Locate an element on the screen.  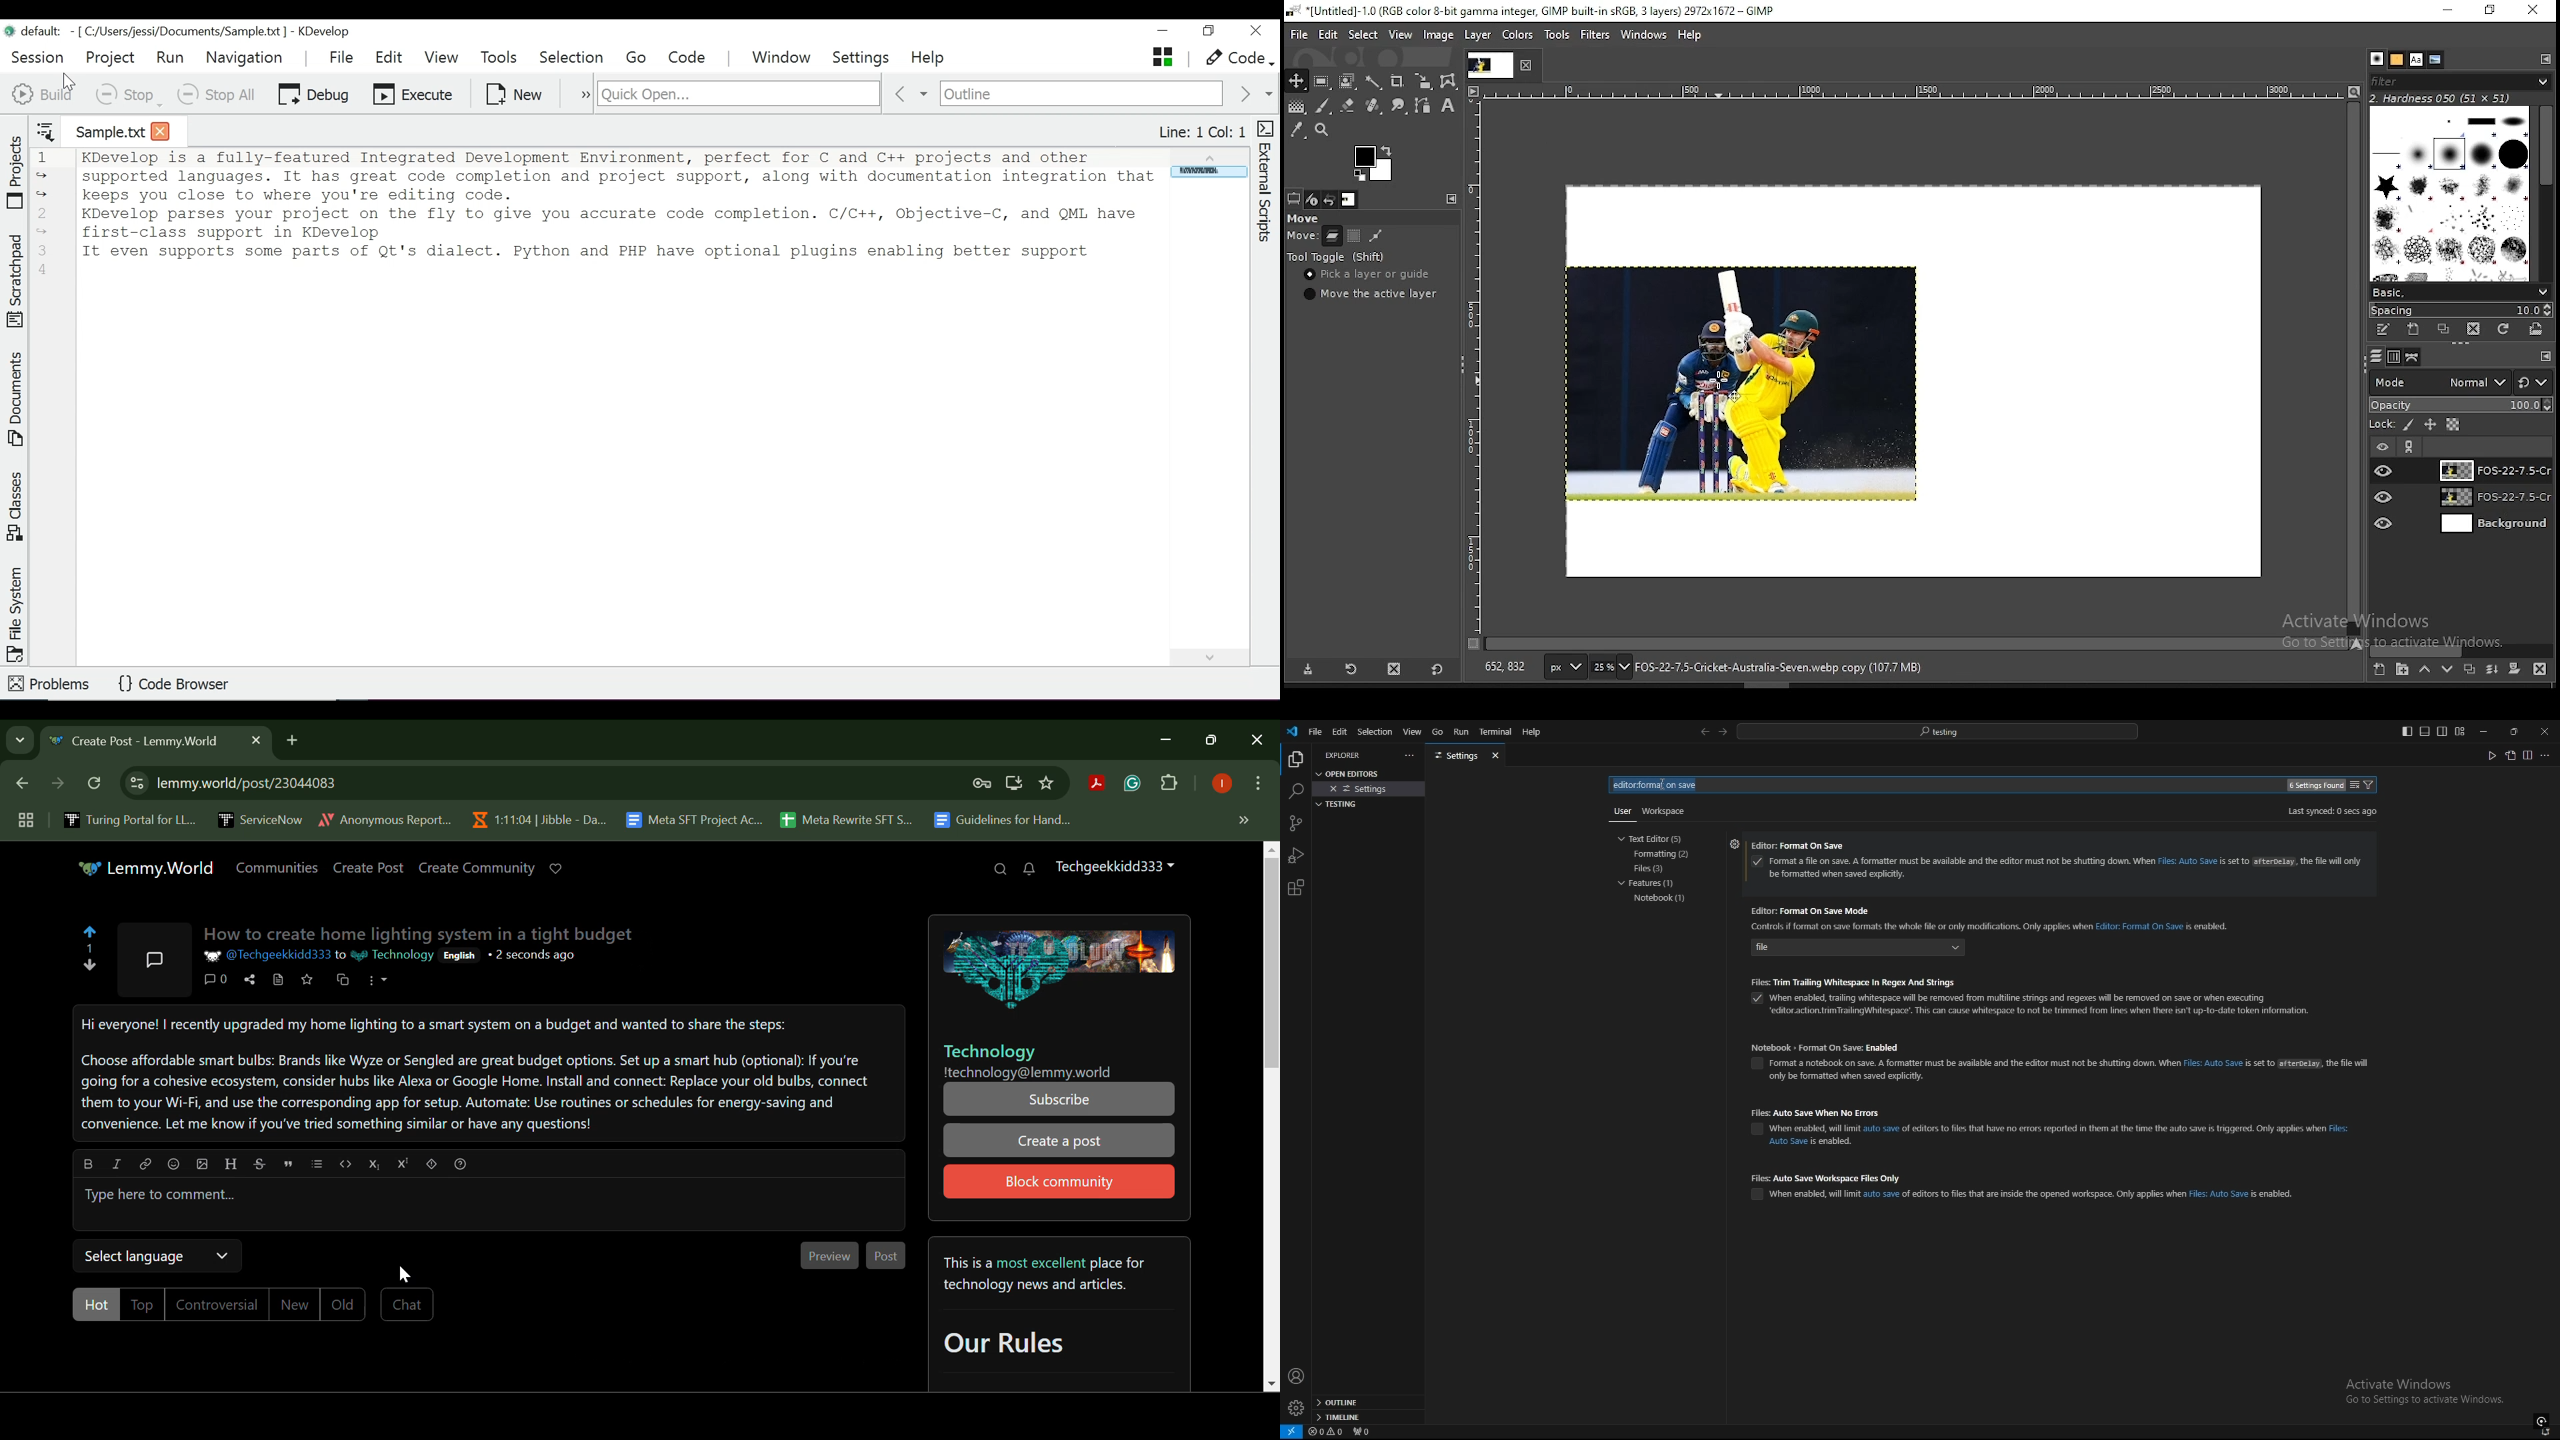
editor format on save is located at coordinates (2058, 847).